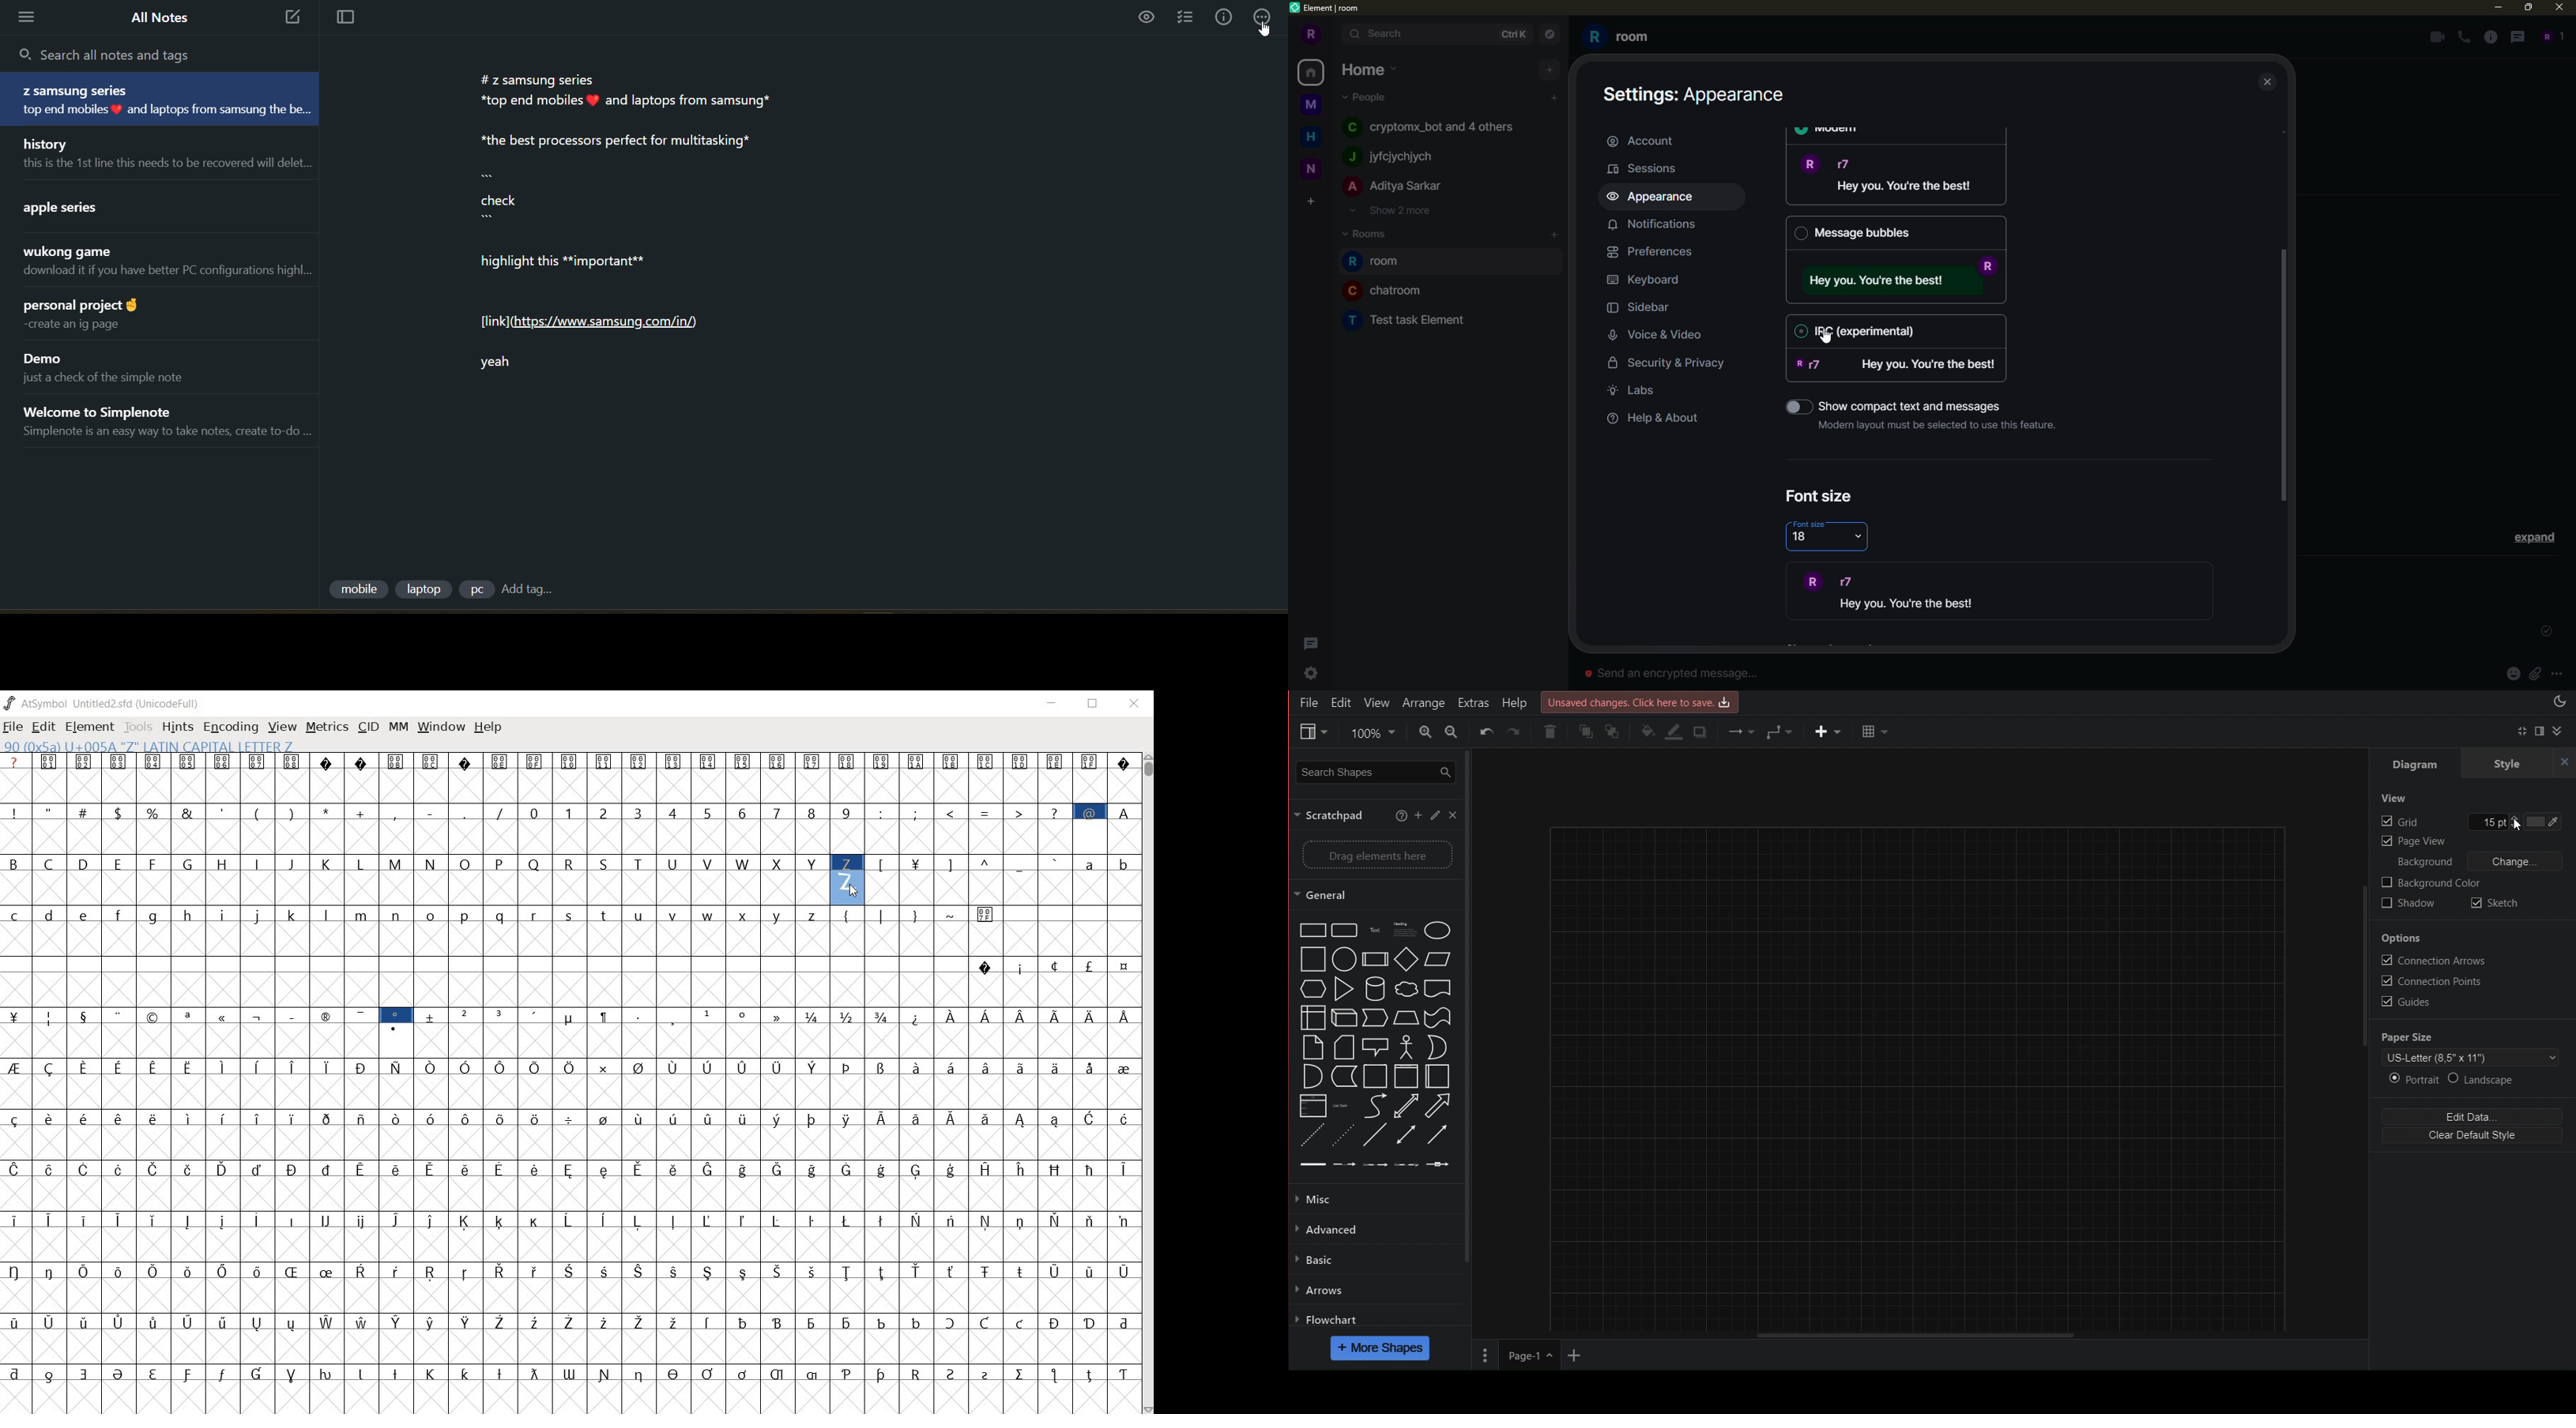 The height and width of the screenshot is (1428, 2576). What do you see at coordinates (1342, 1016) in the screenshot?
I see `cube` at bounding box center [1342, 1016].